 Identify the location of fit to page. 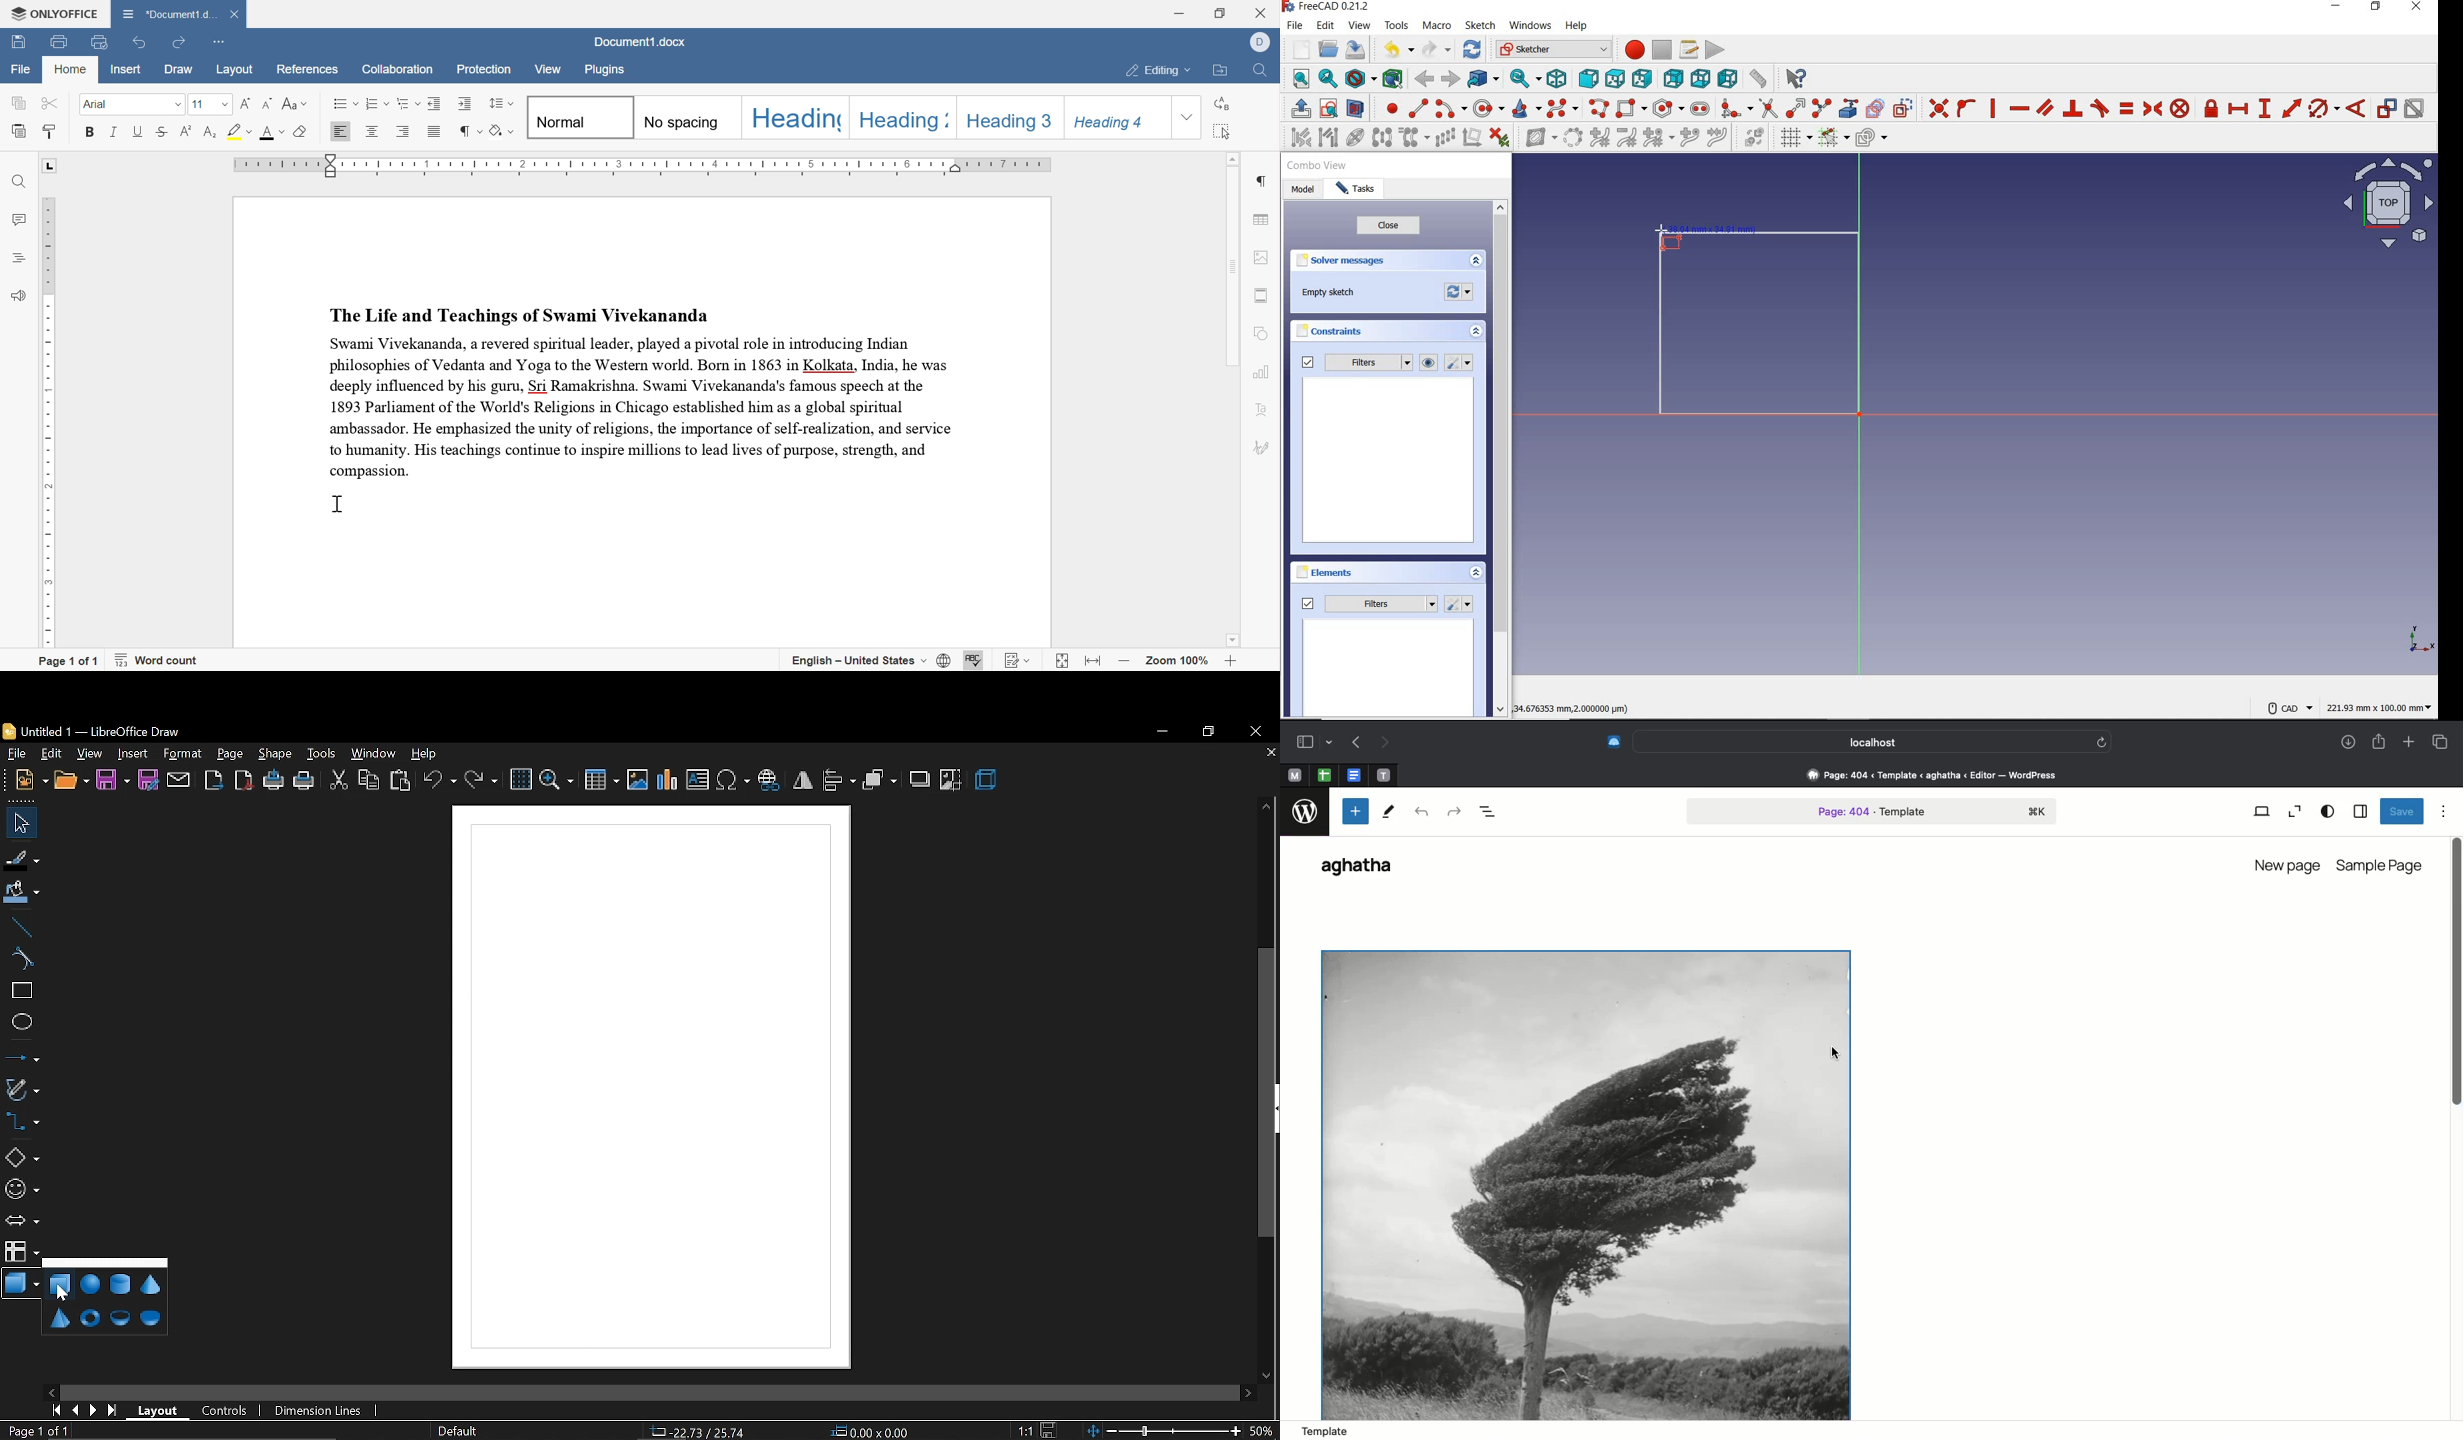
(1094, 661).